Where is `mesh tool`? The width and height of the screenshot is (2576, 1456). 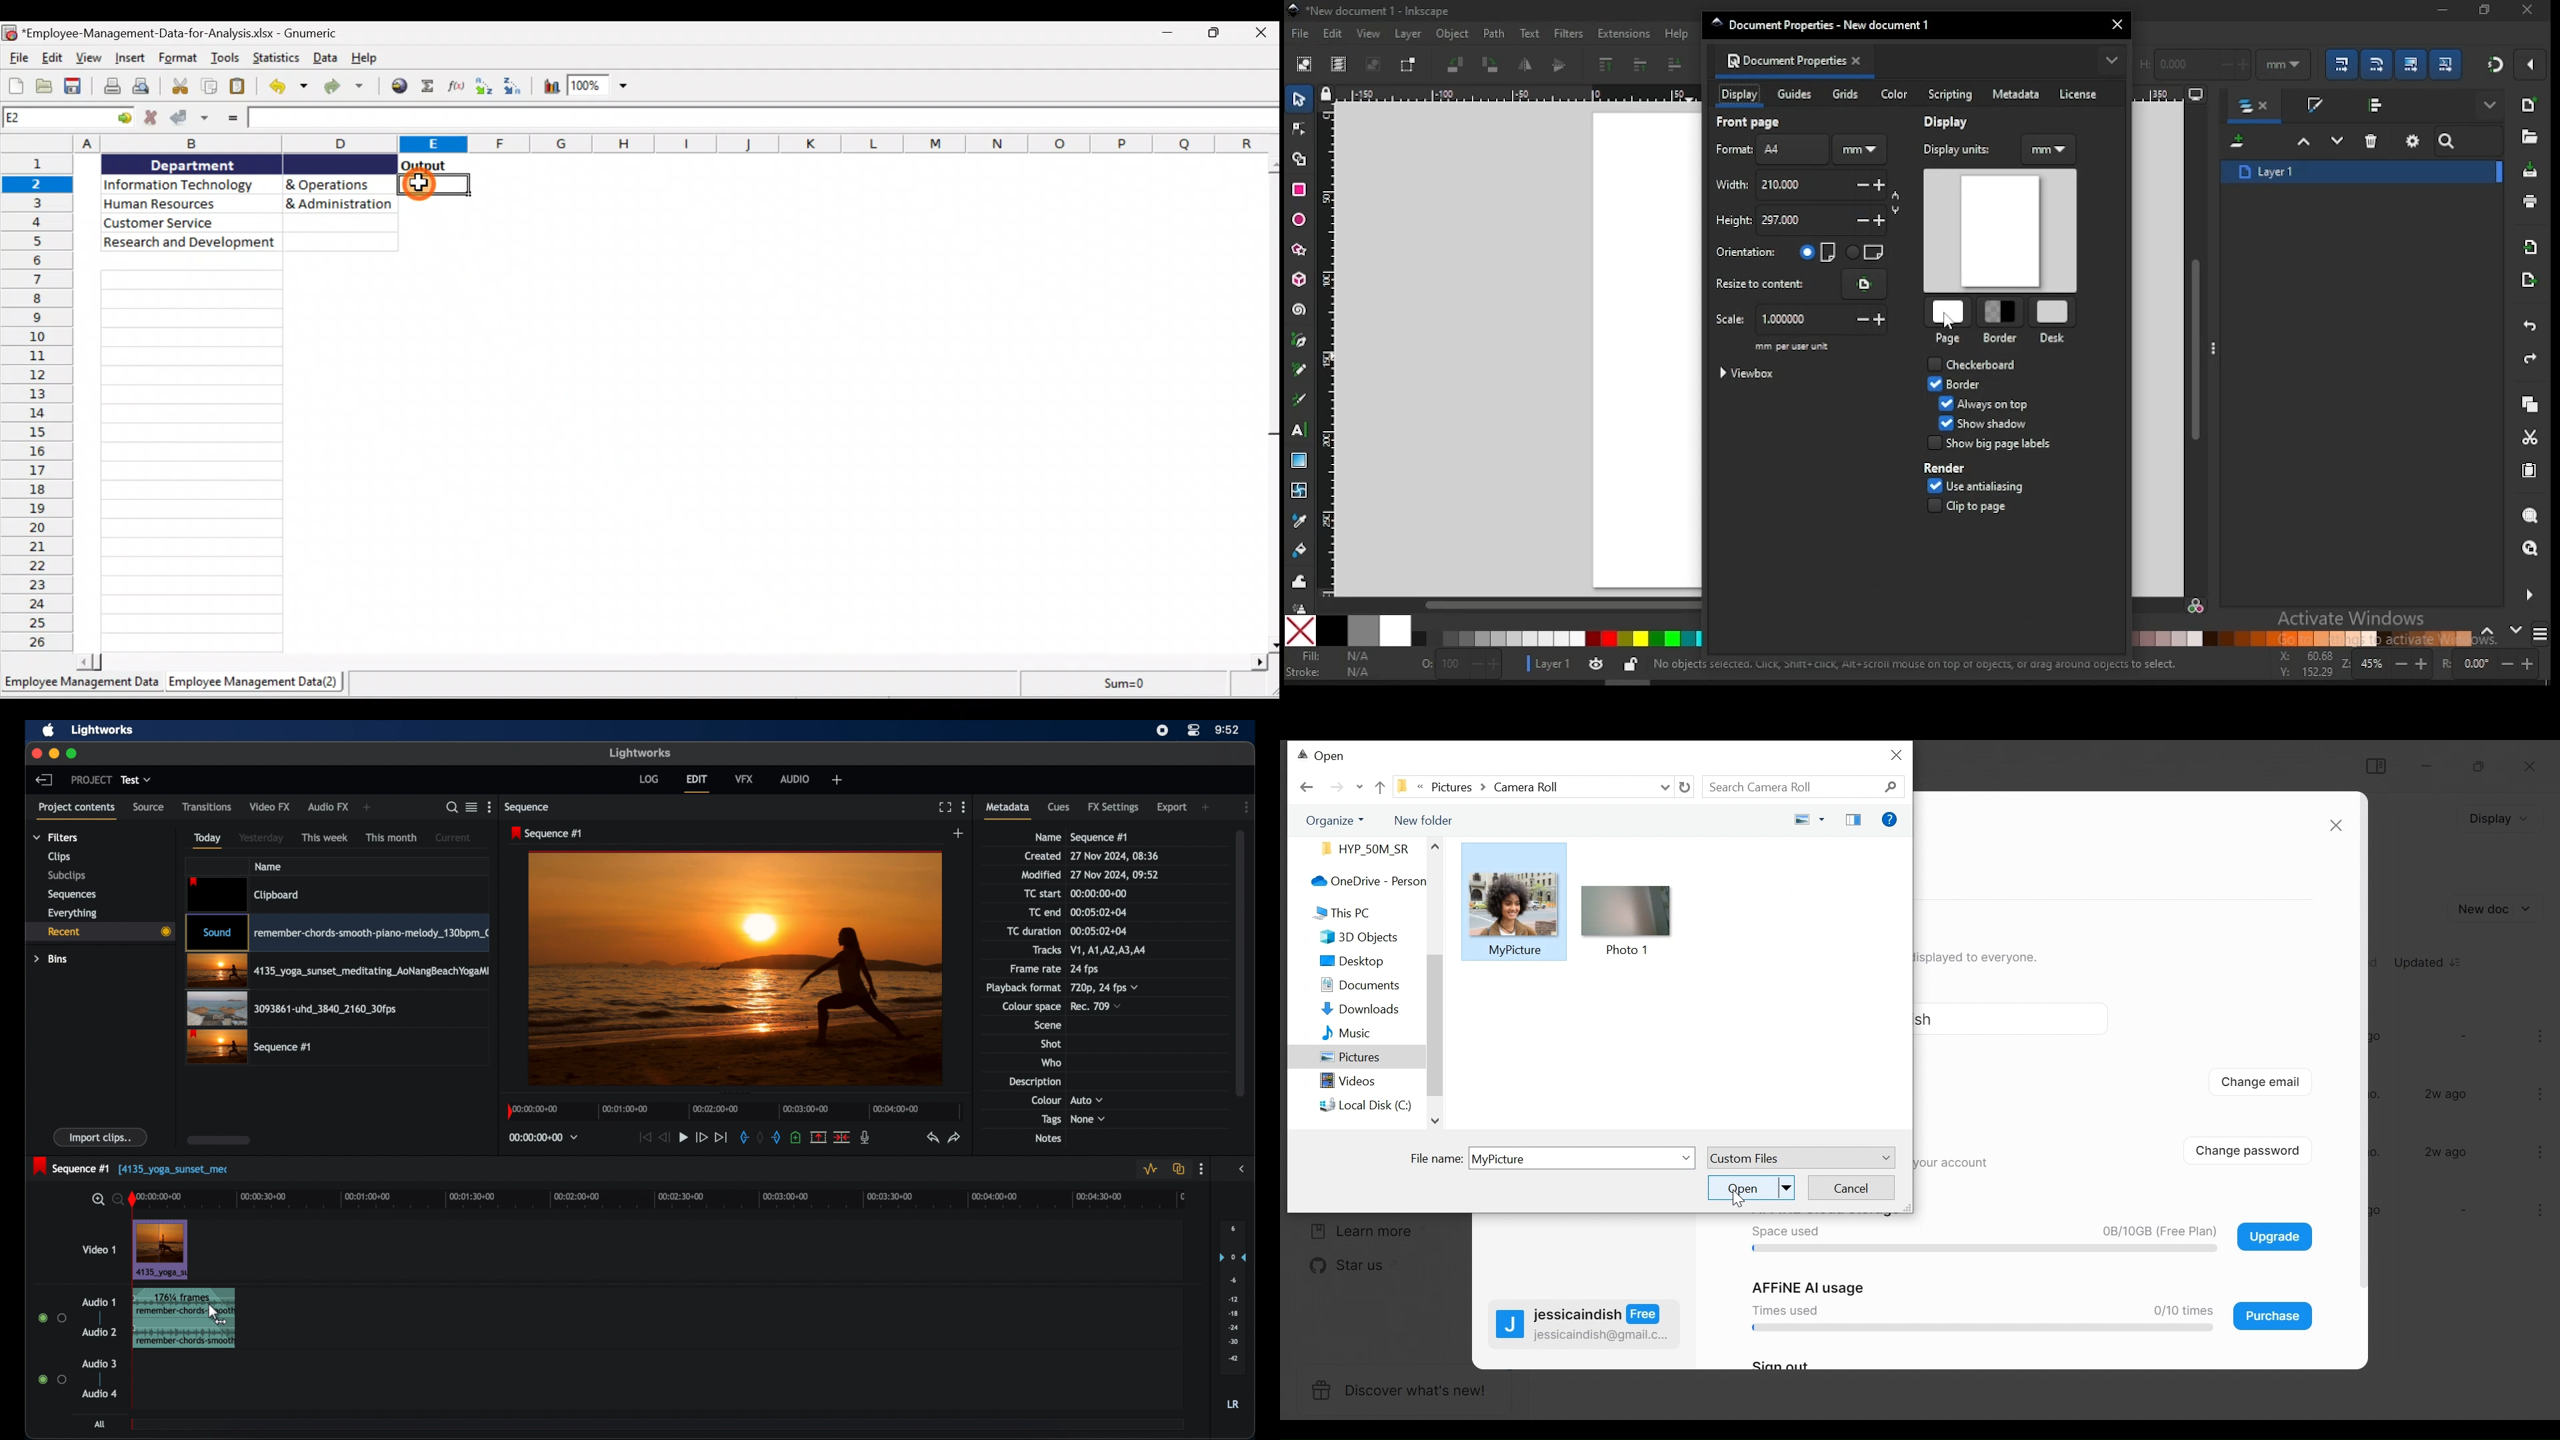
mesh tool is located at coordinates (1301, 491).